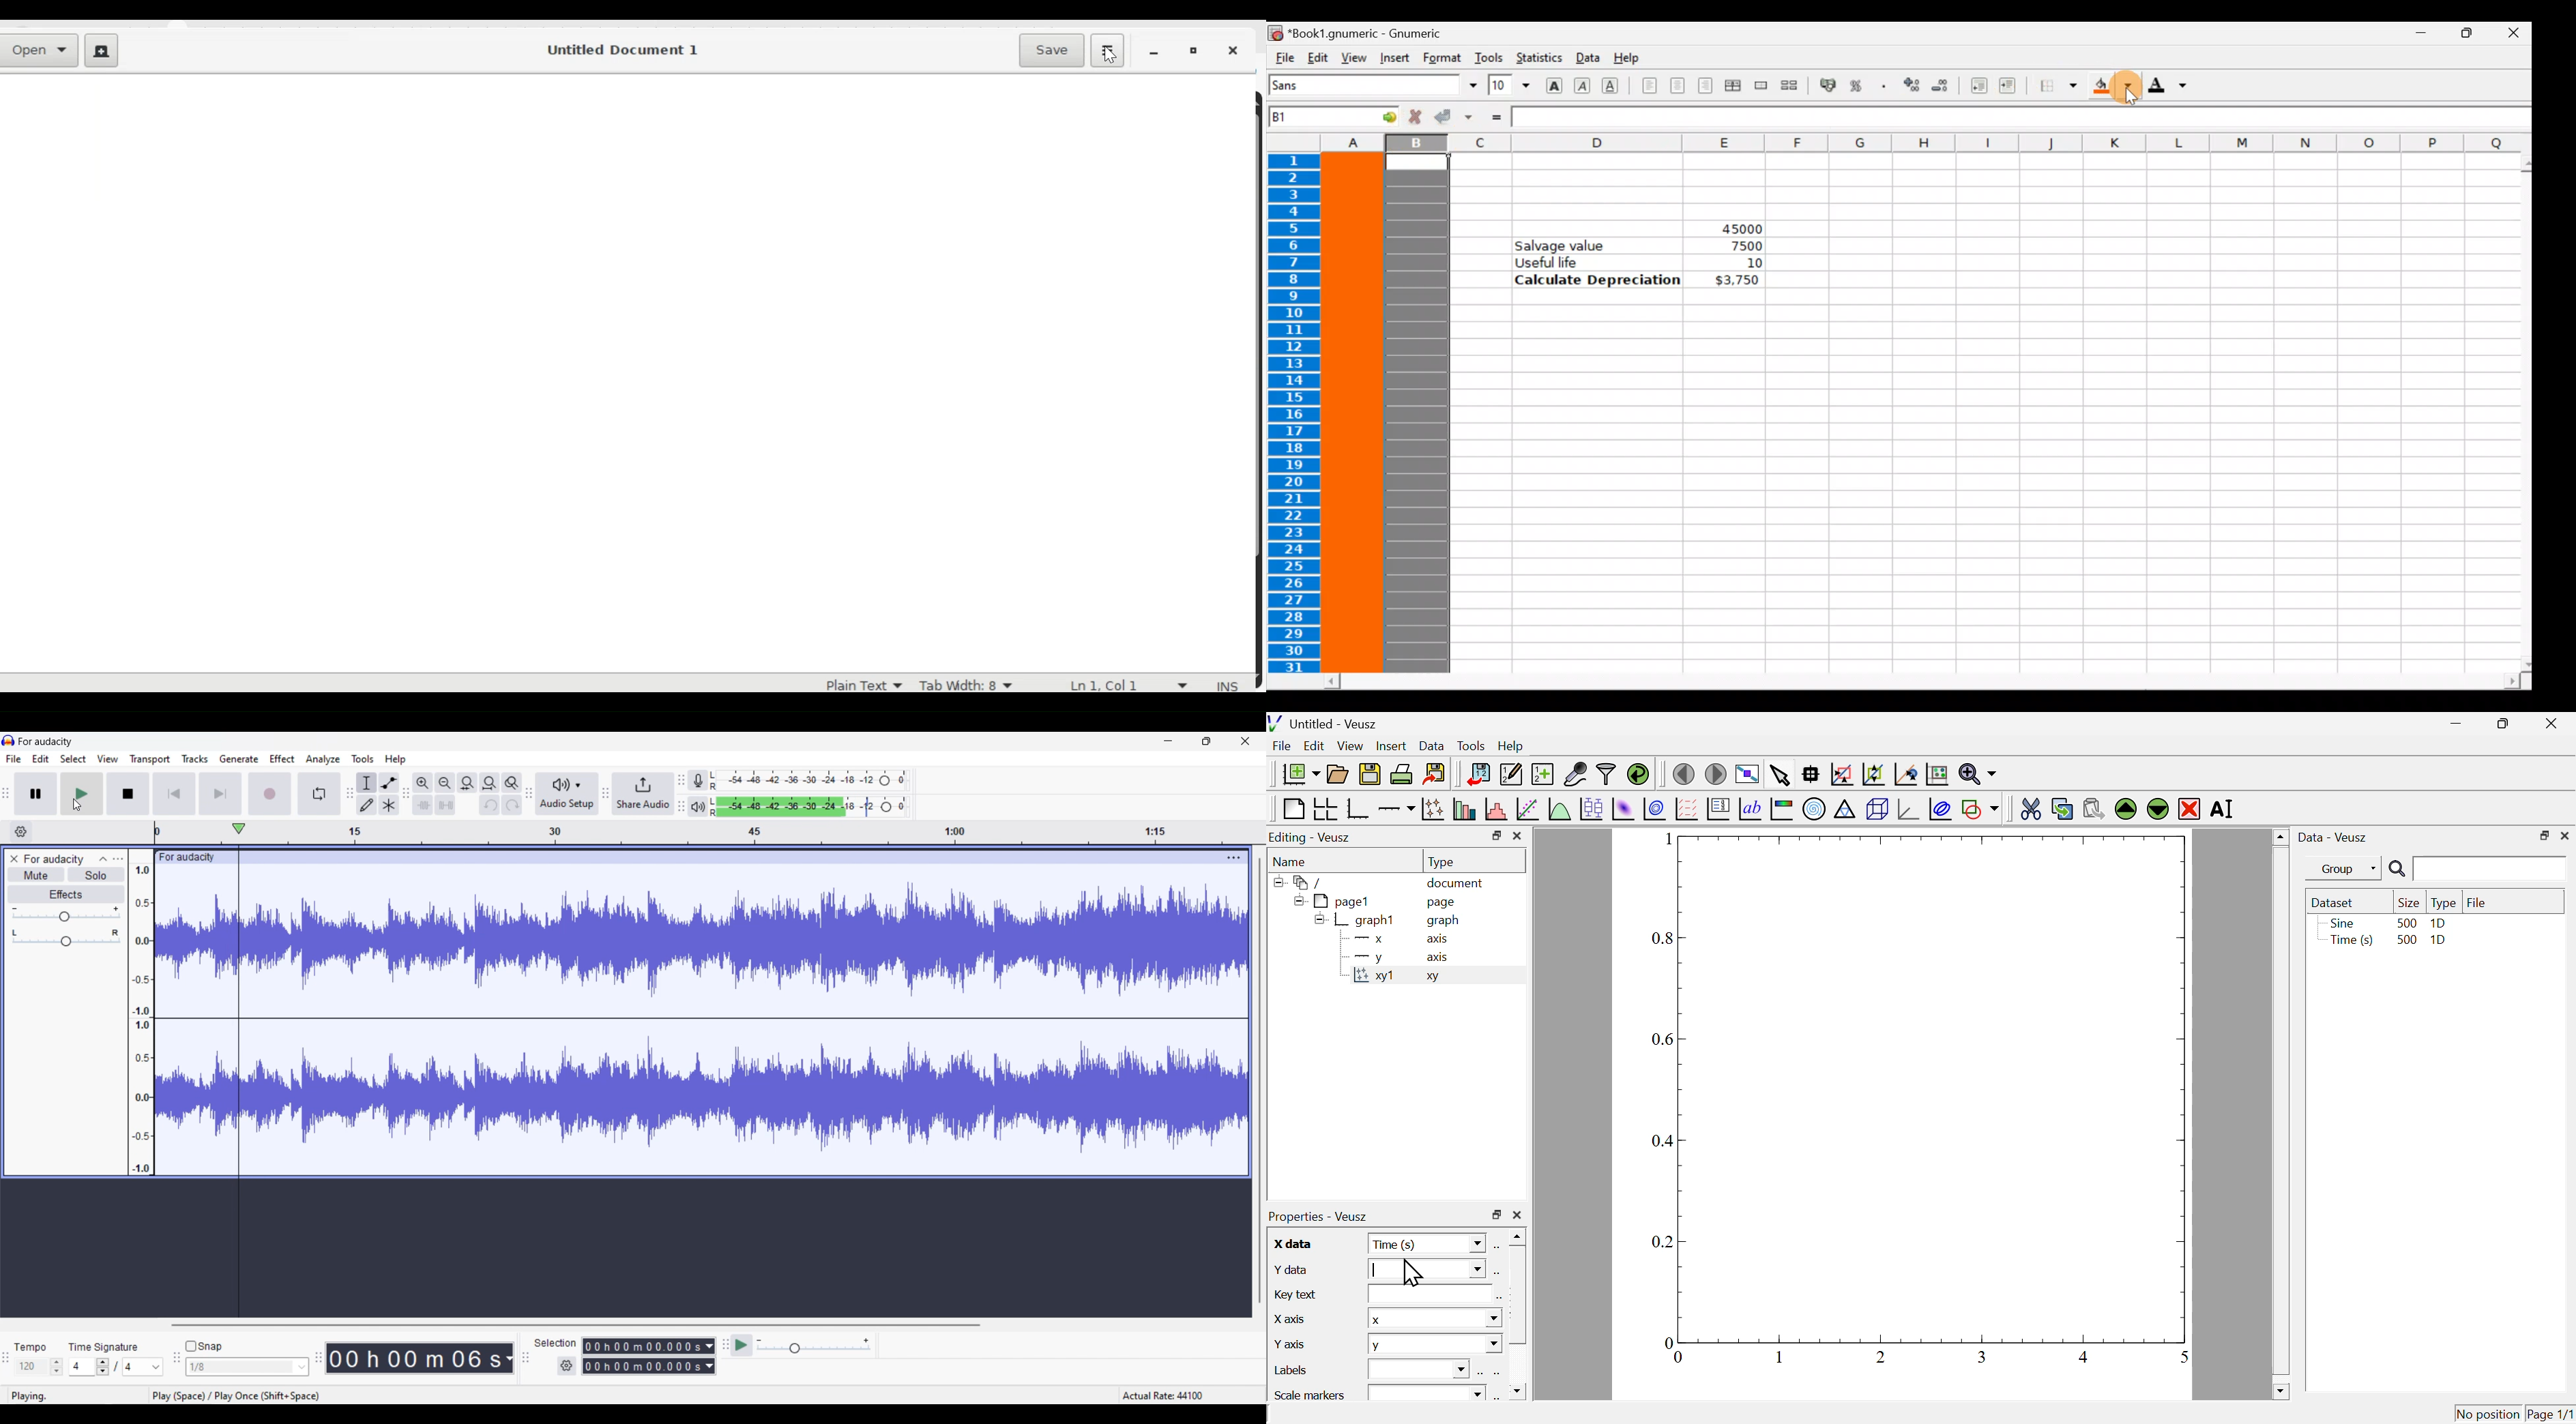  I want to click on Close interface, so click(1245, 741).